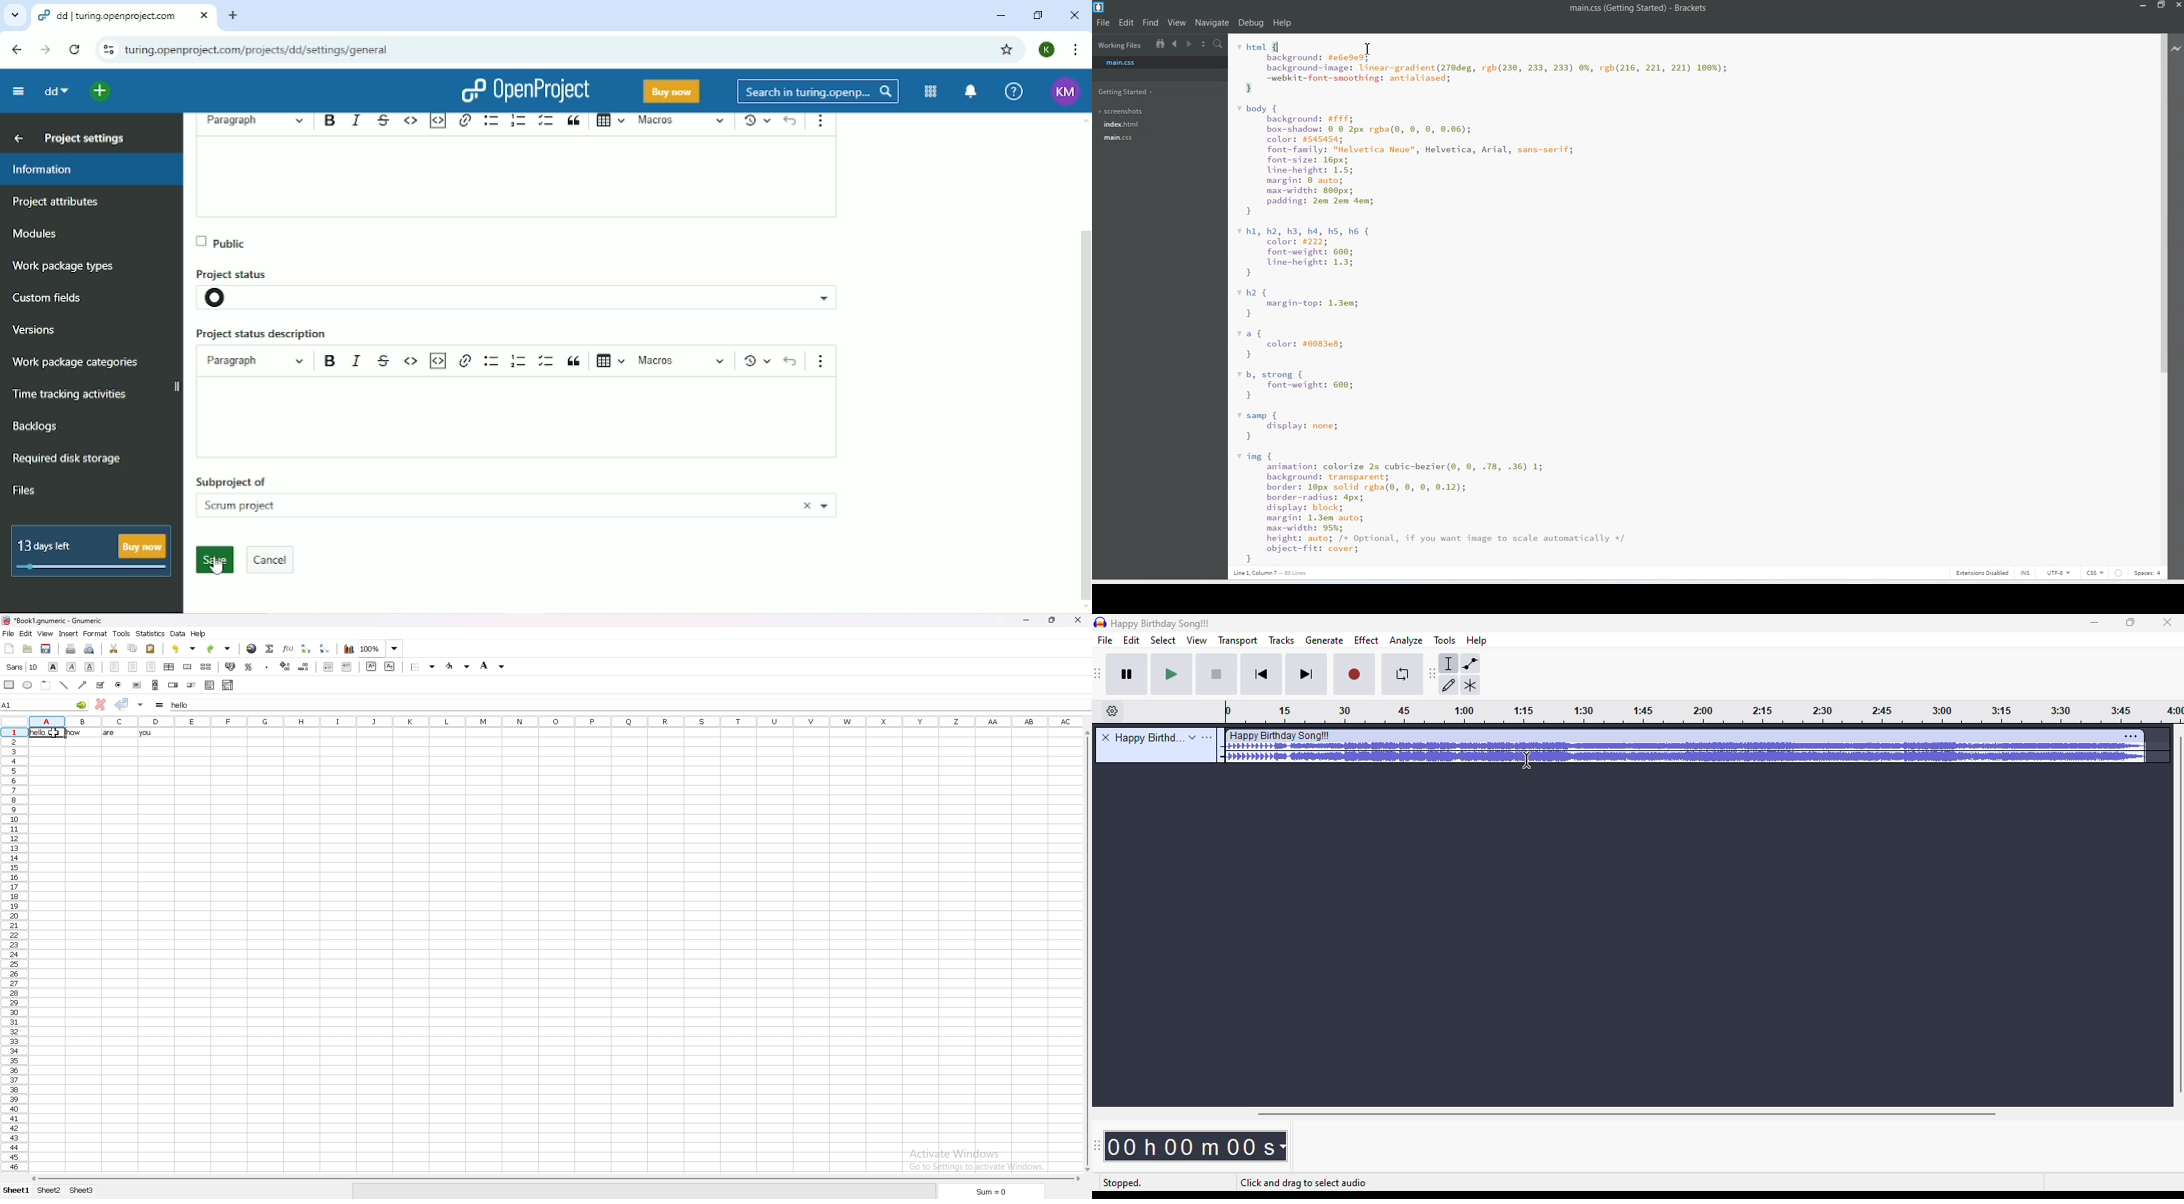  I want to click on insert table, so click(609, 359).